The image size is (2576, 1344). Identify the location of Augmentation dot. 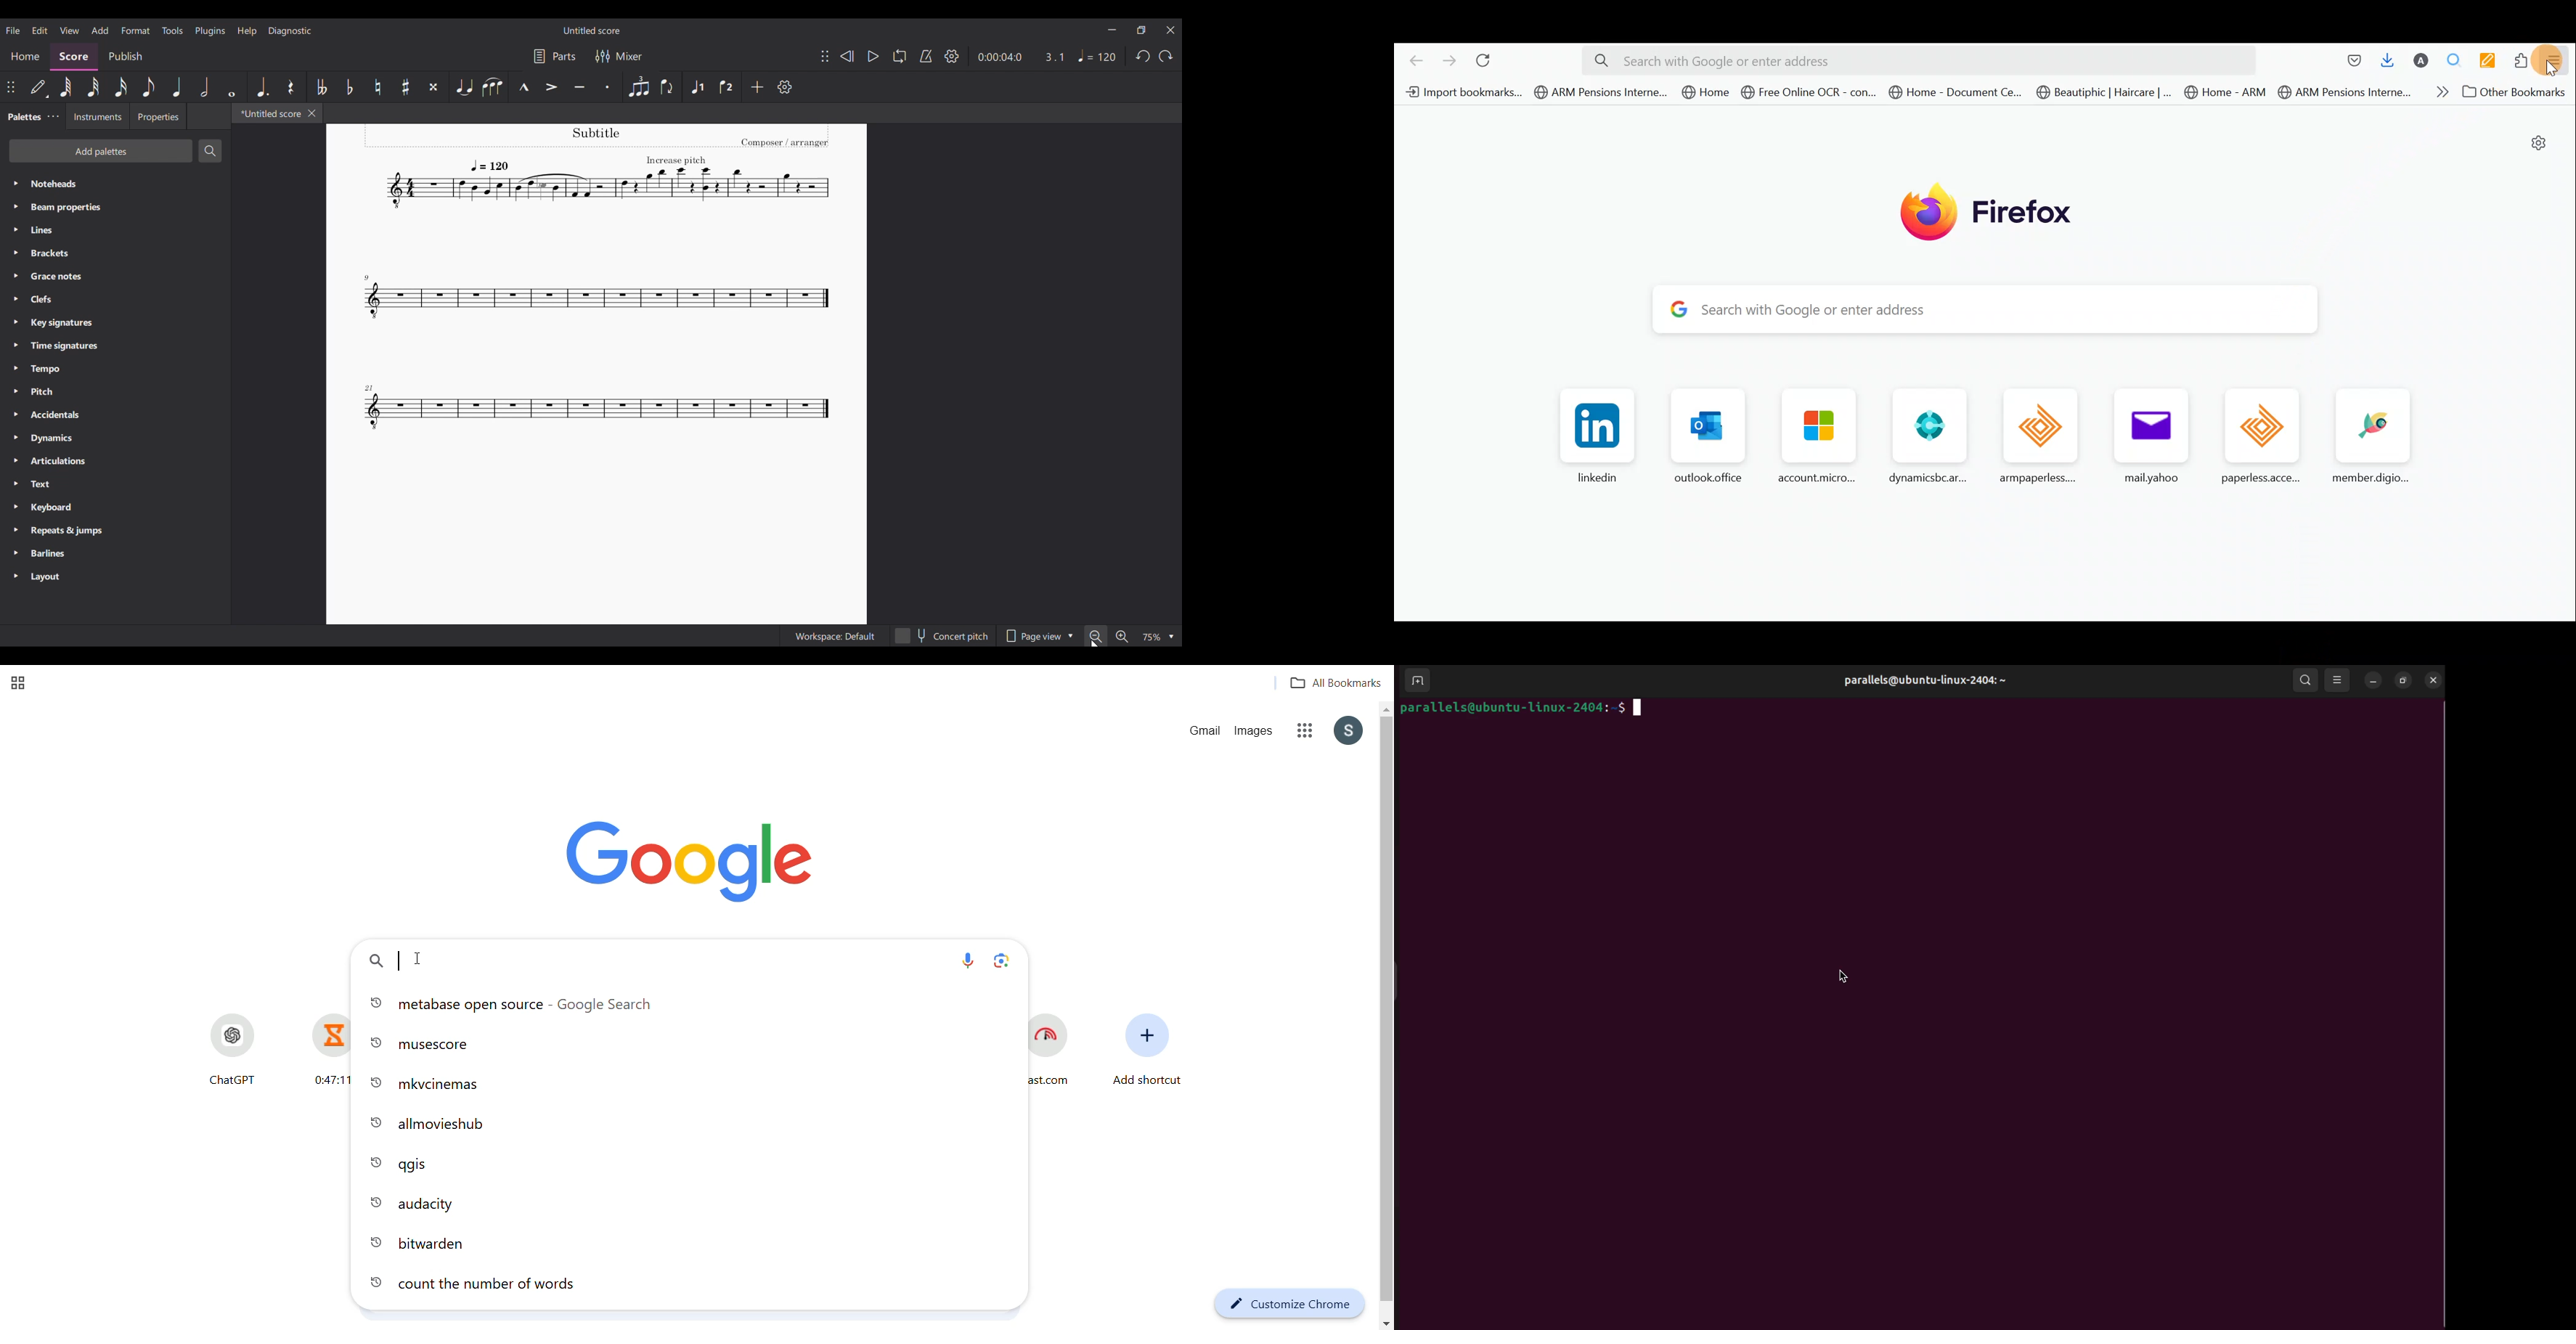
(263, 87).